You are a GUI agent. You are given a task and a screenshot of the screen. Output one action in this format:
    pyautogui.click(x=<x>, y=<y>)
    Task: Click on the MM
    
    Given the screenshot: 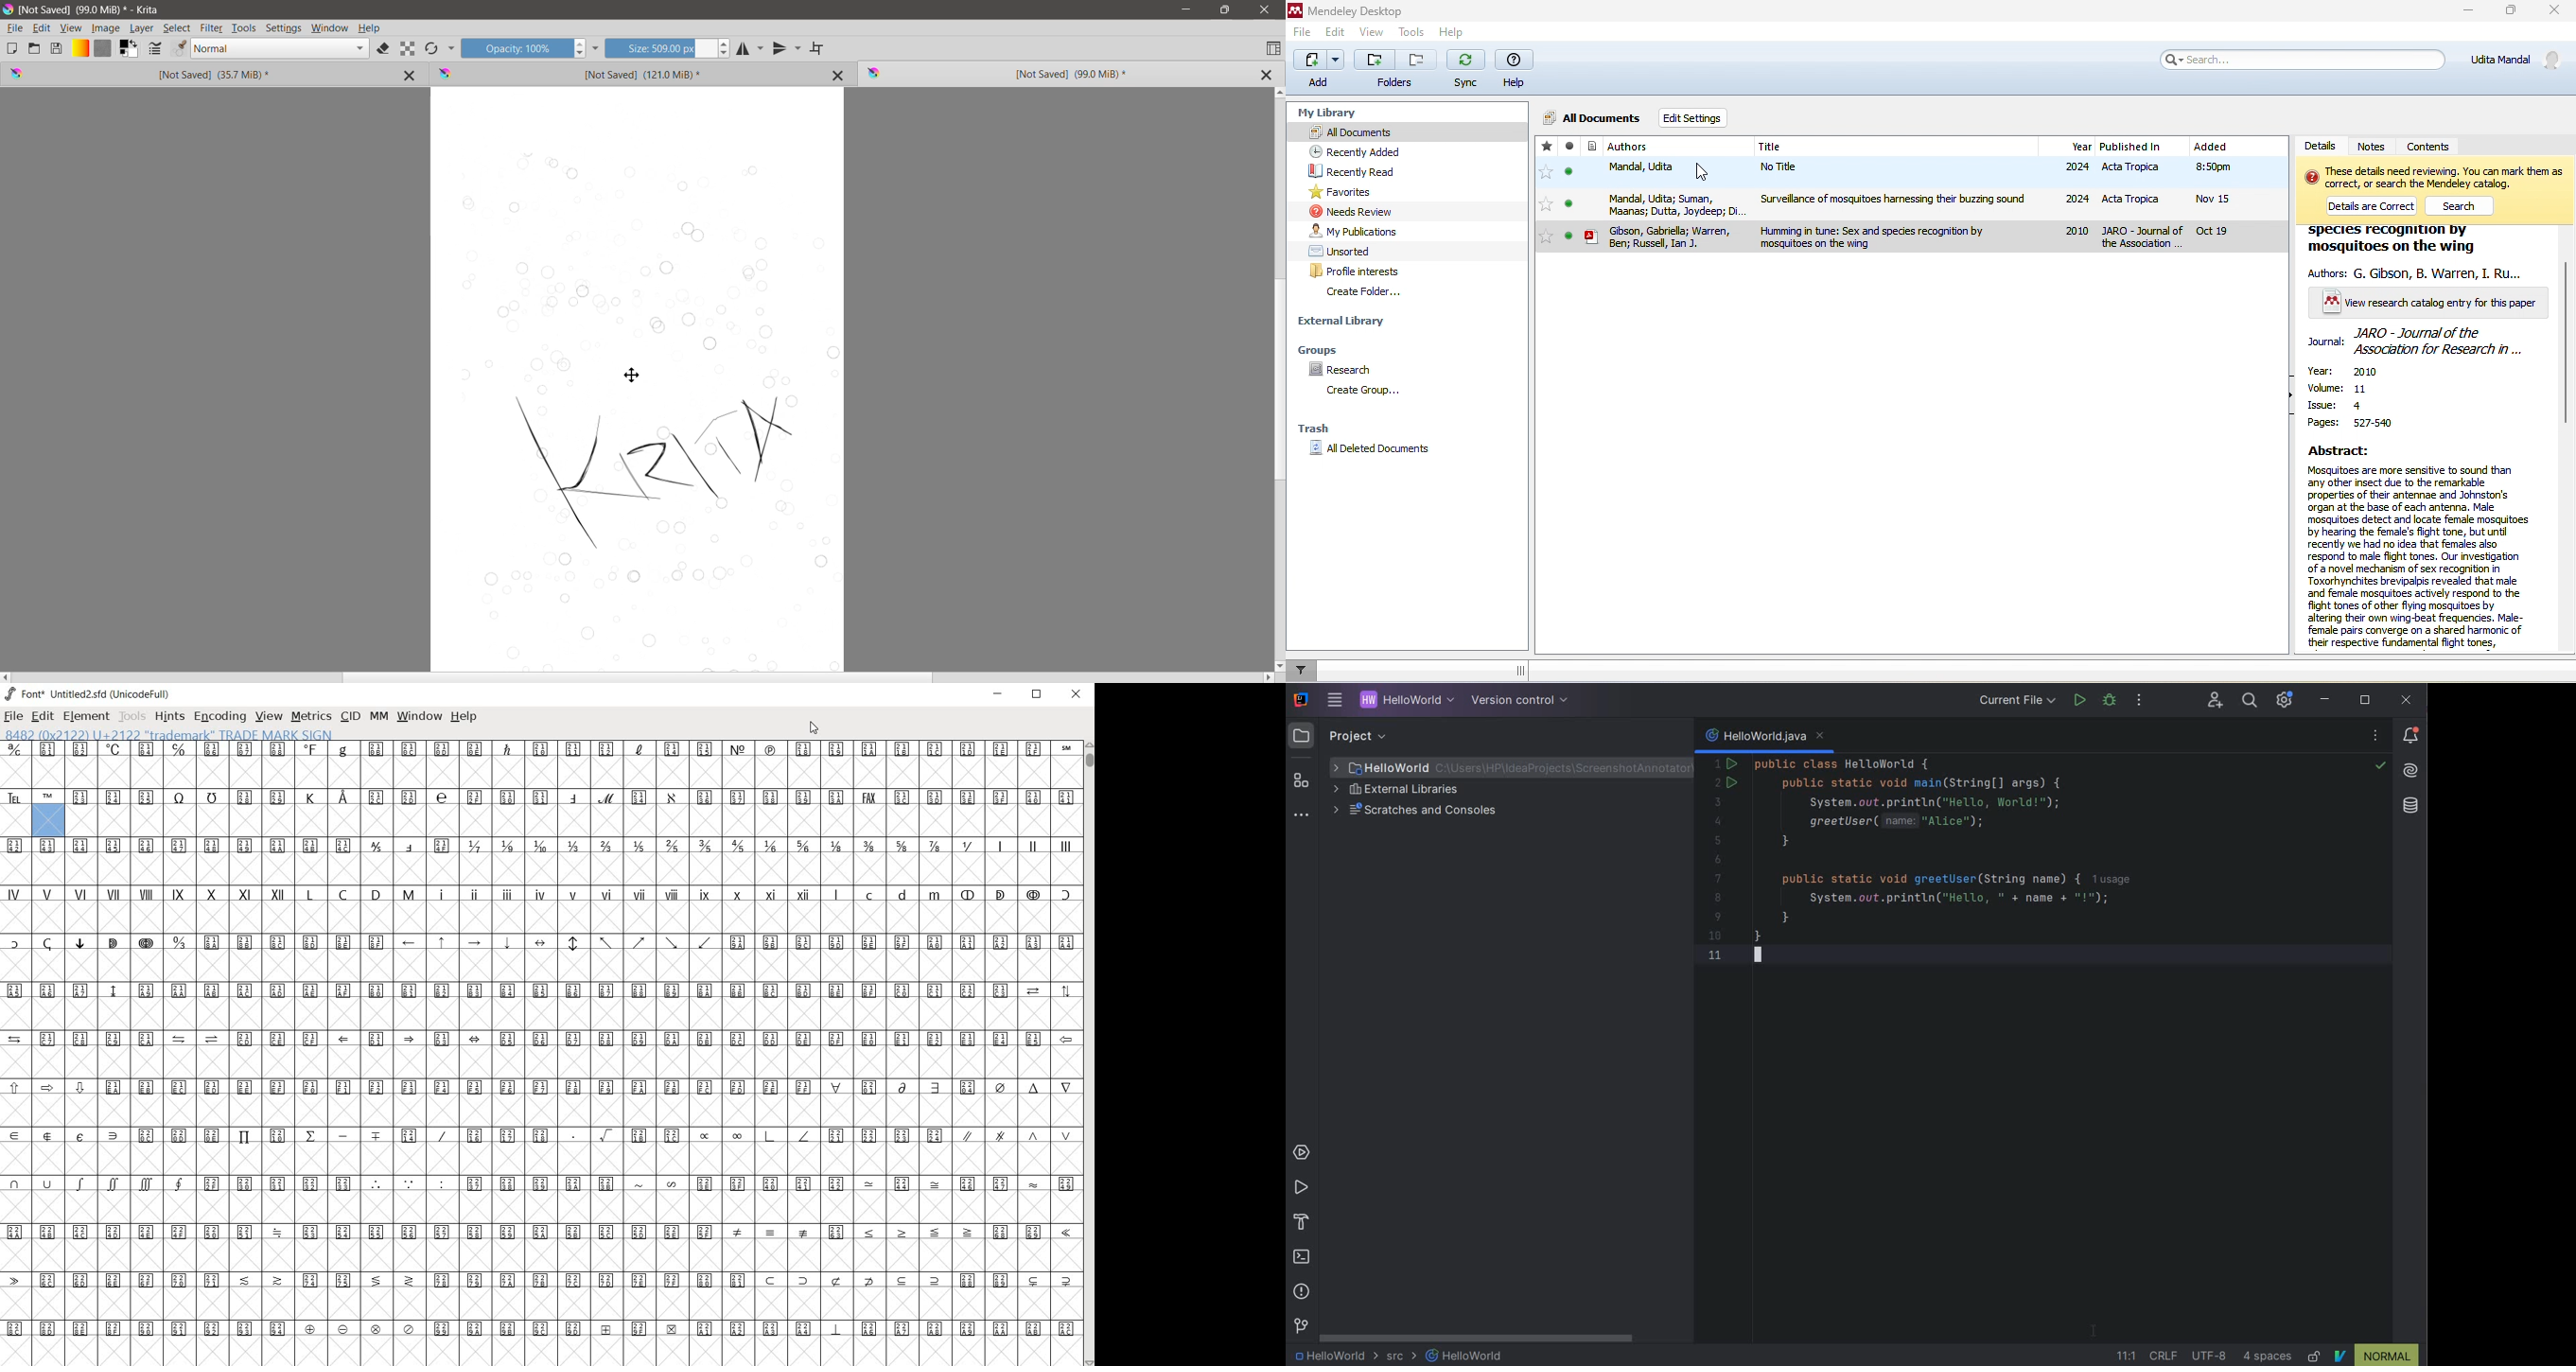 What is the action you would take?
    pyautogui.click(x=378, y=718)
    